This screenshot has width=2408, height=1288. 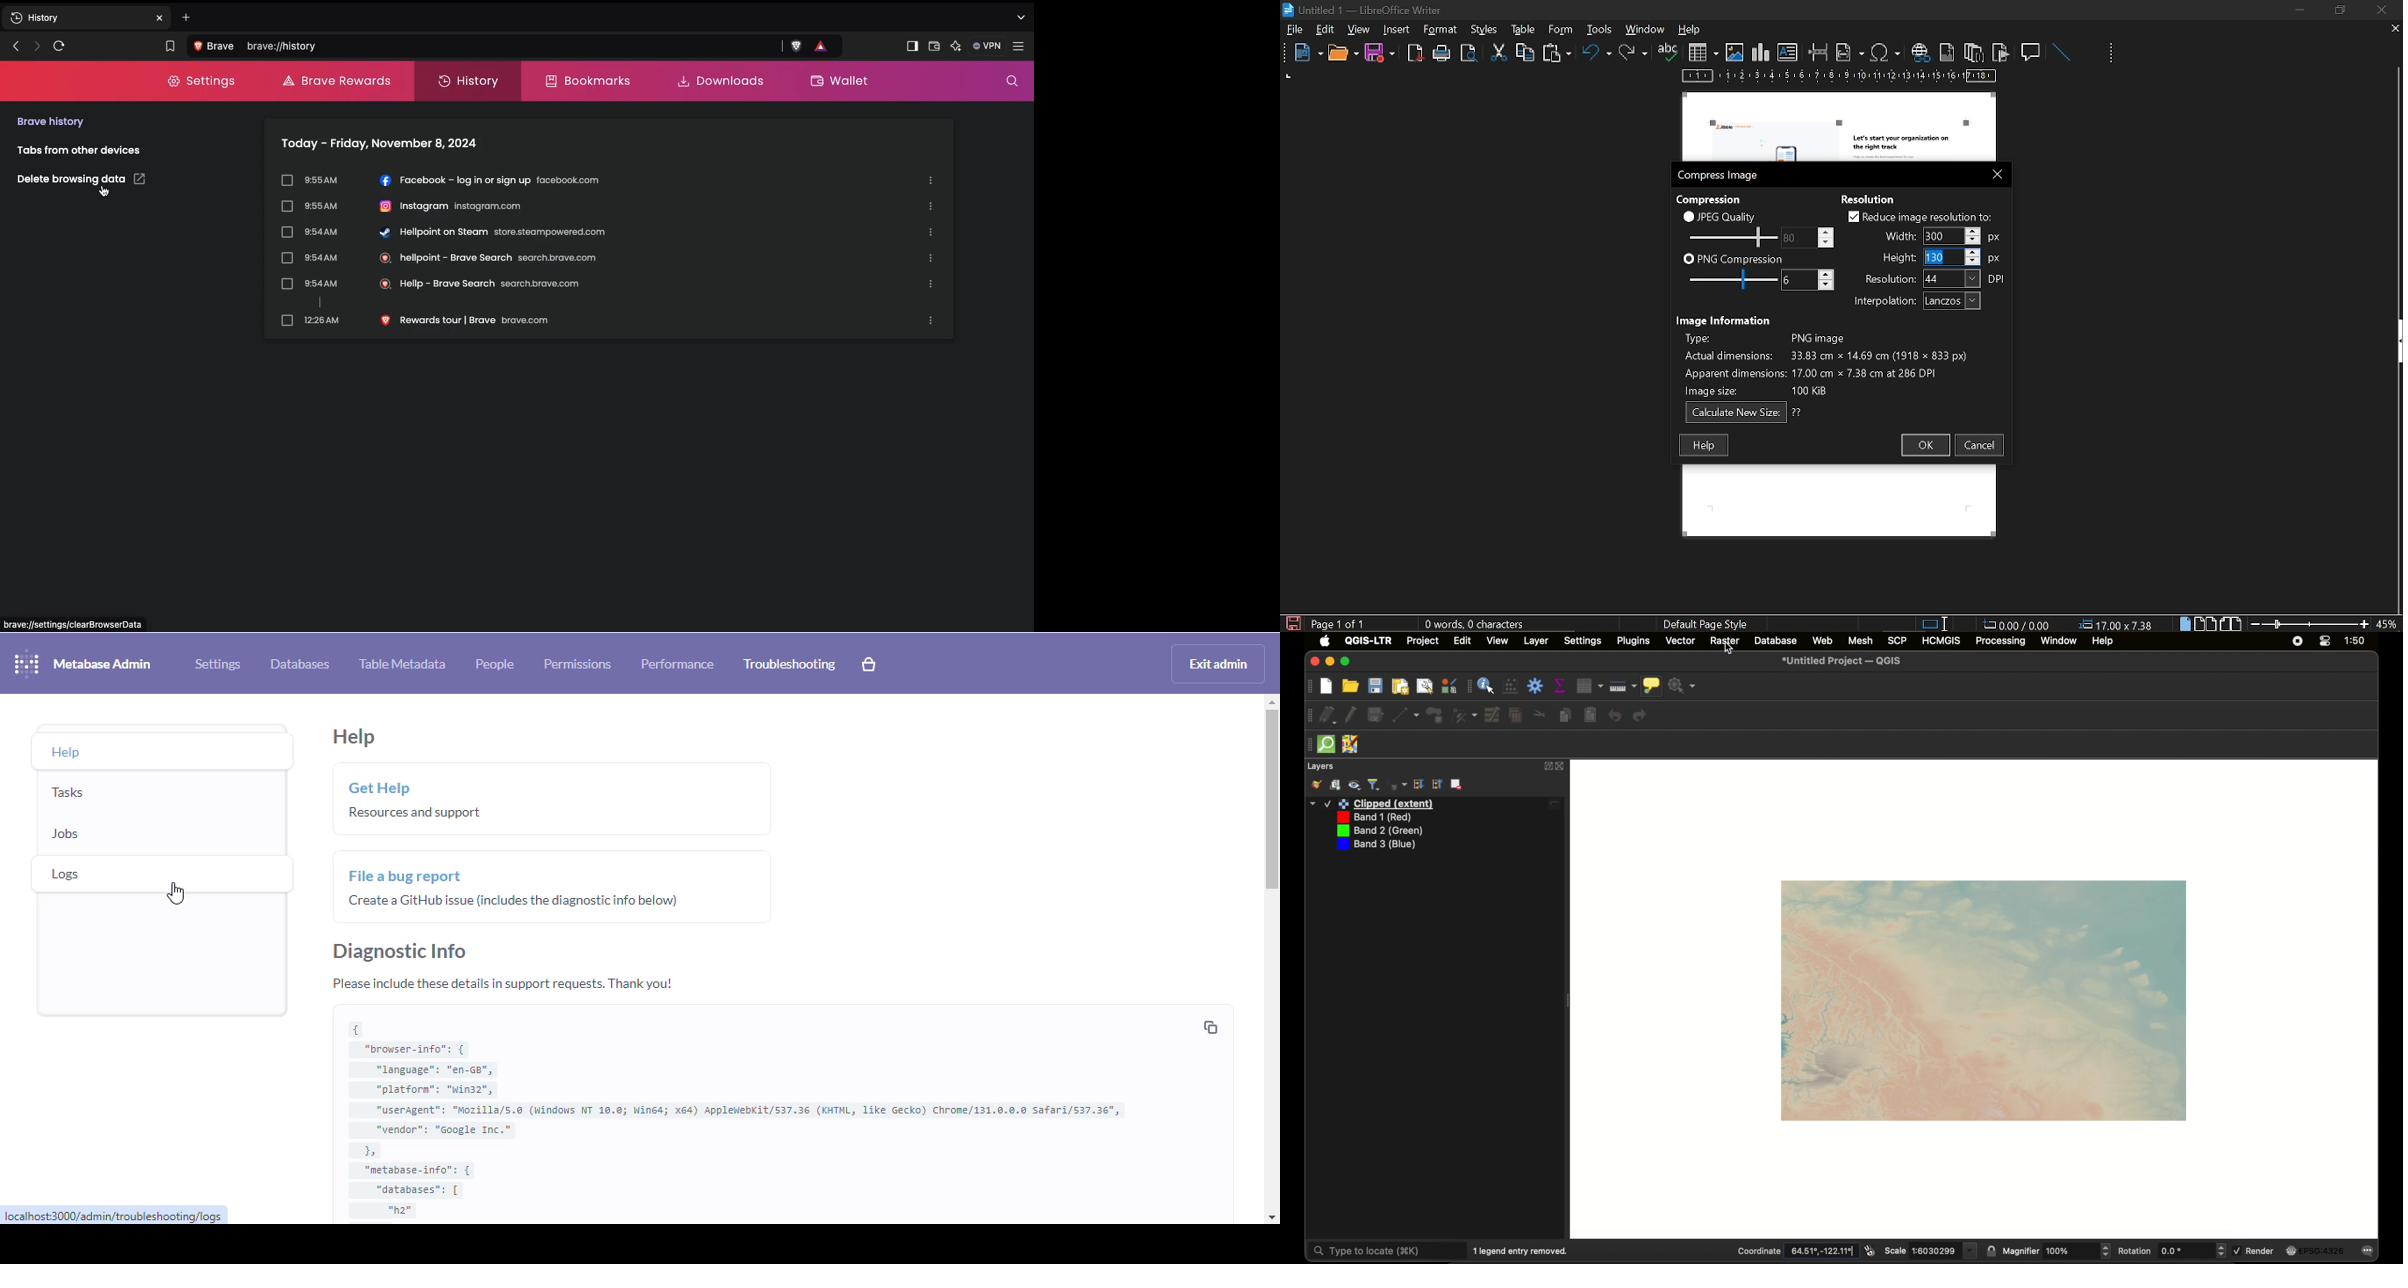 What do you see at coordinates (1851, 52) in the screenshot?
I see `insert field` at bounding box center [1851, 52].